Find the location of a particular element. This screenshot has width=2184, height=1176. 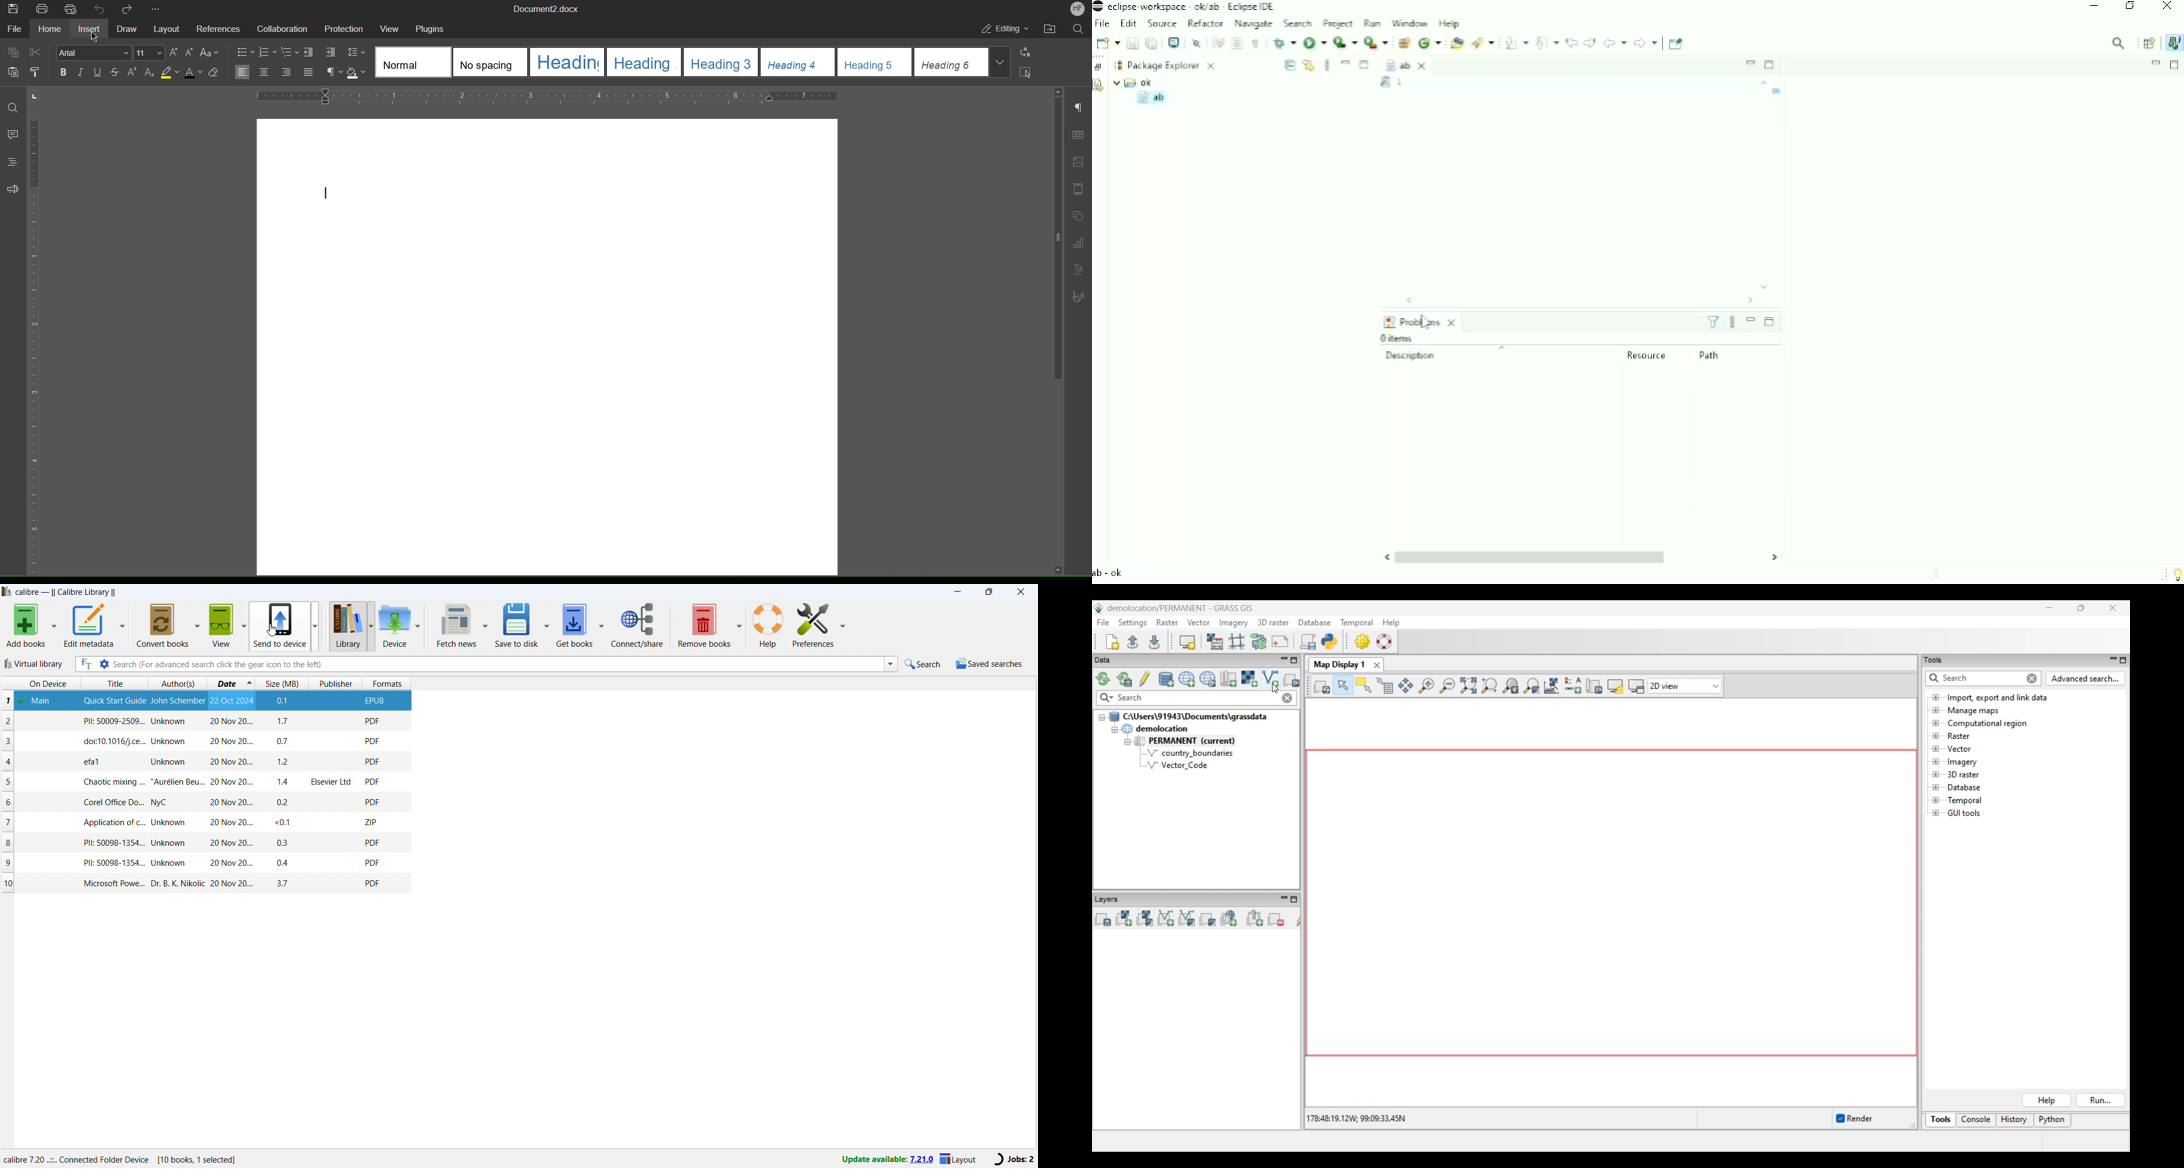

Editing is located at coordinates (1007, 30).